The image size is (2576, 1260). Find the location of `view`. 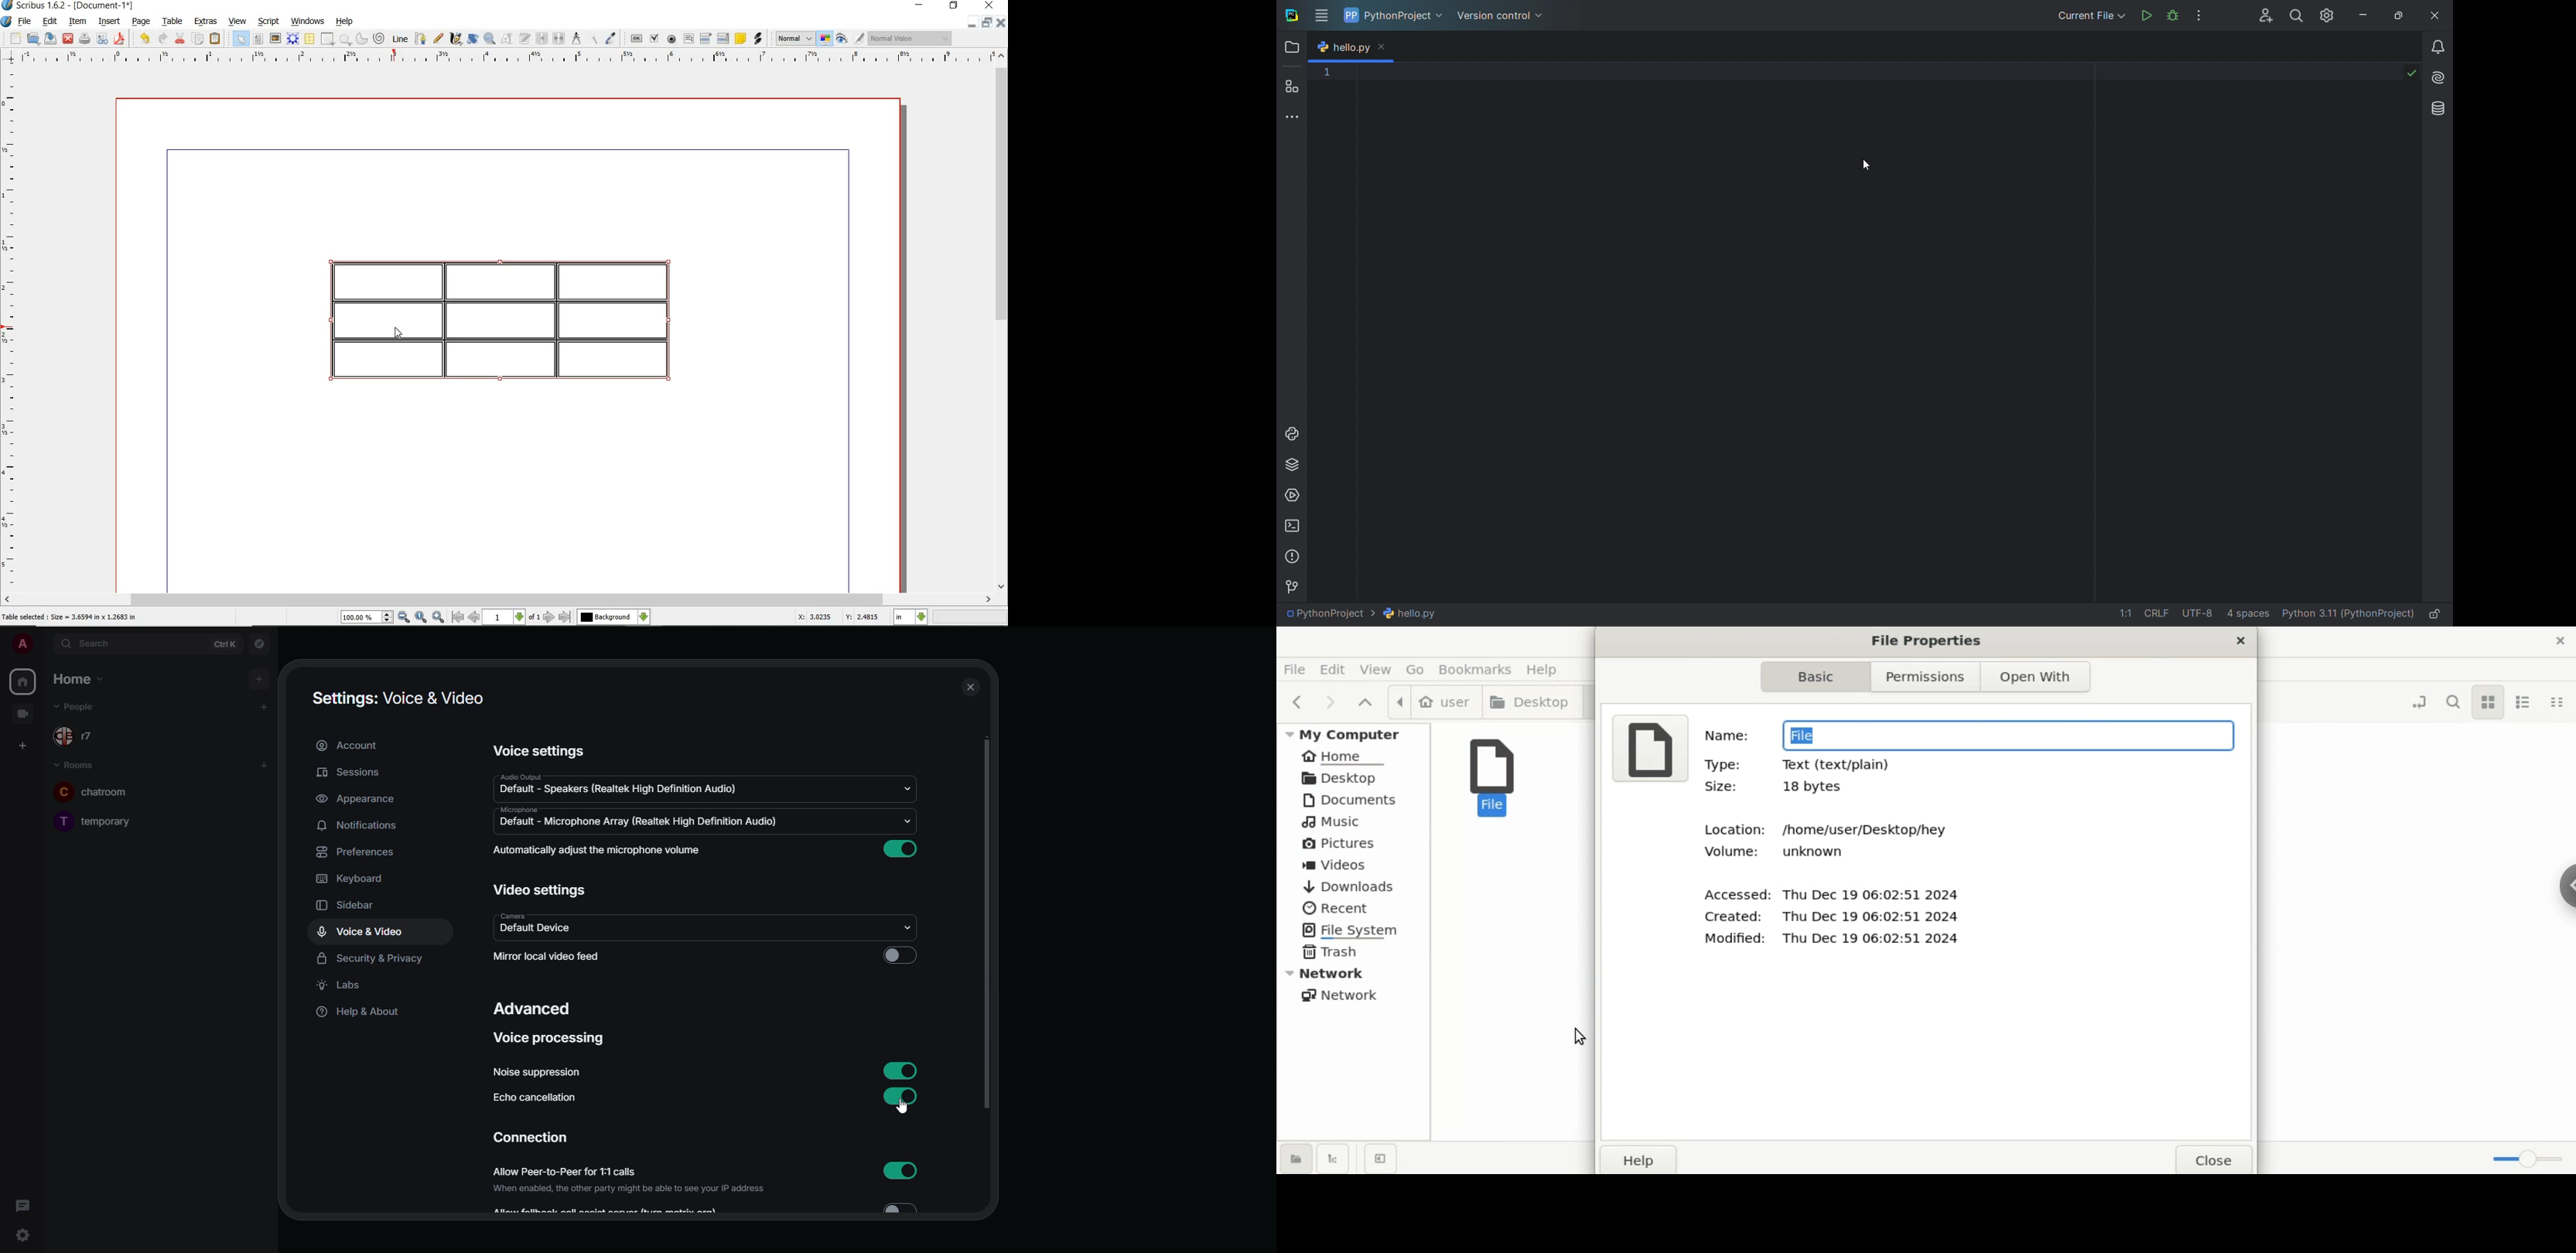

view is located at coordinates (238, 21).